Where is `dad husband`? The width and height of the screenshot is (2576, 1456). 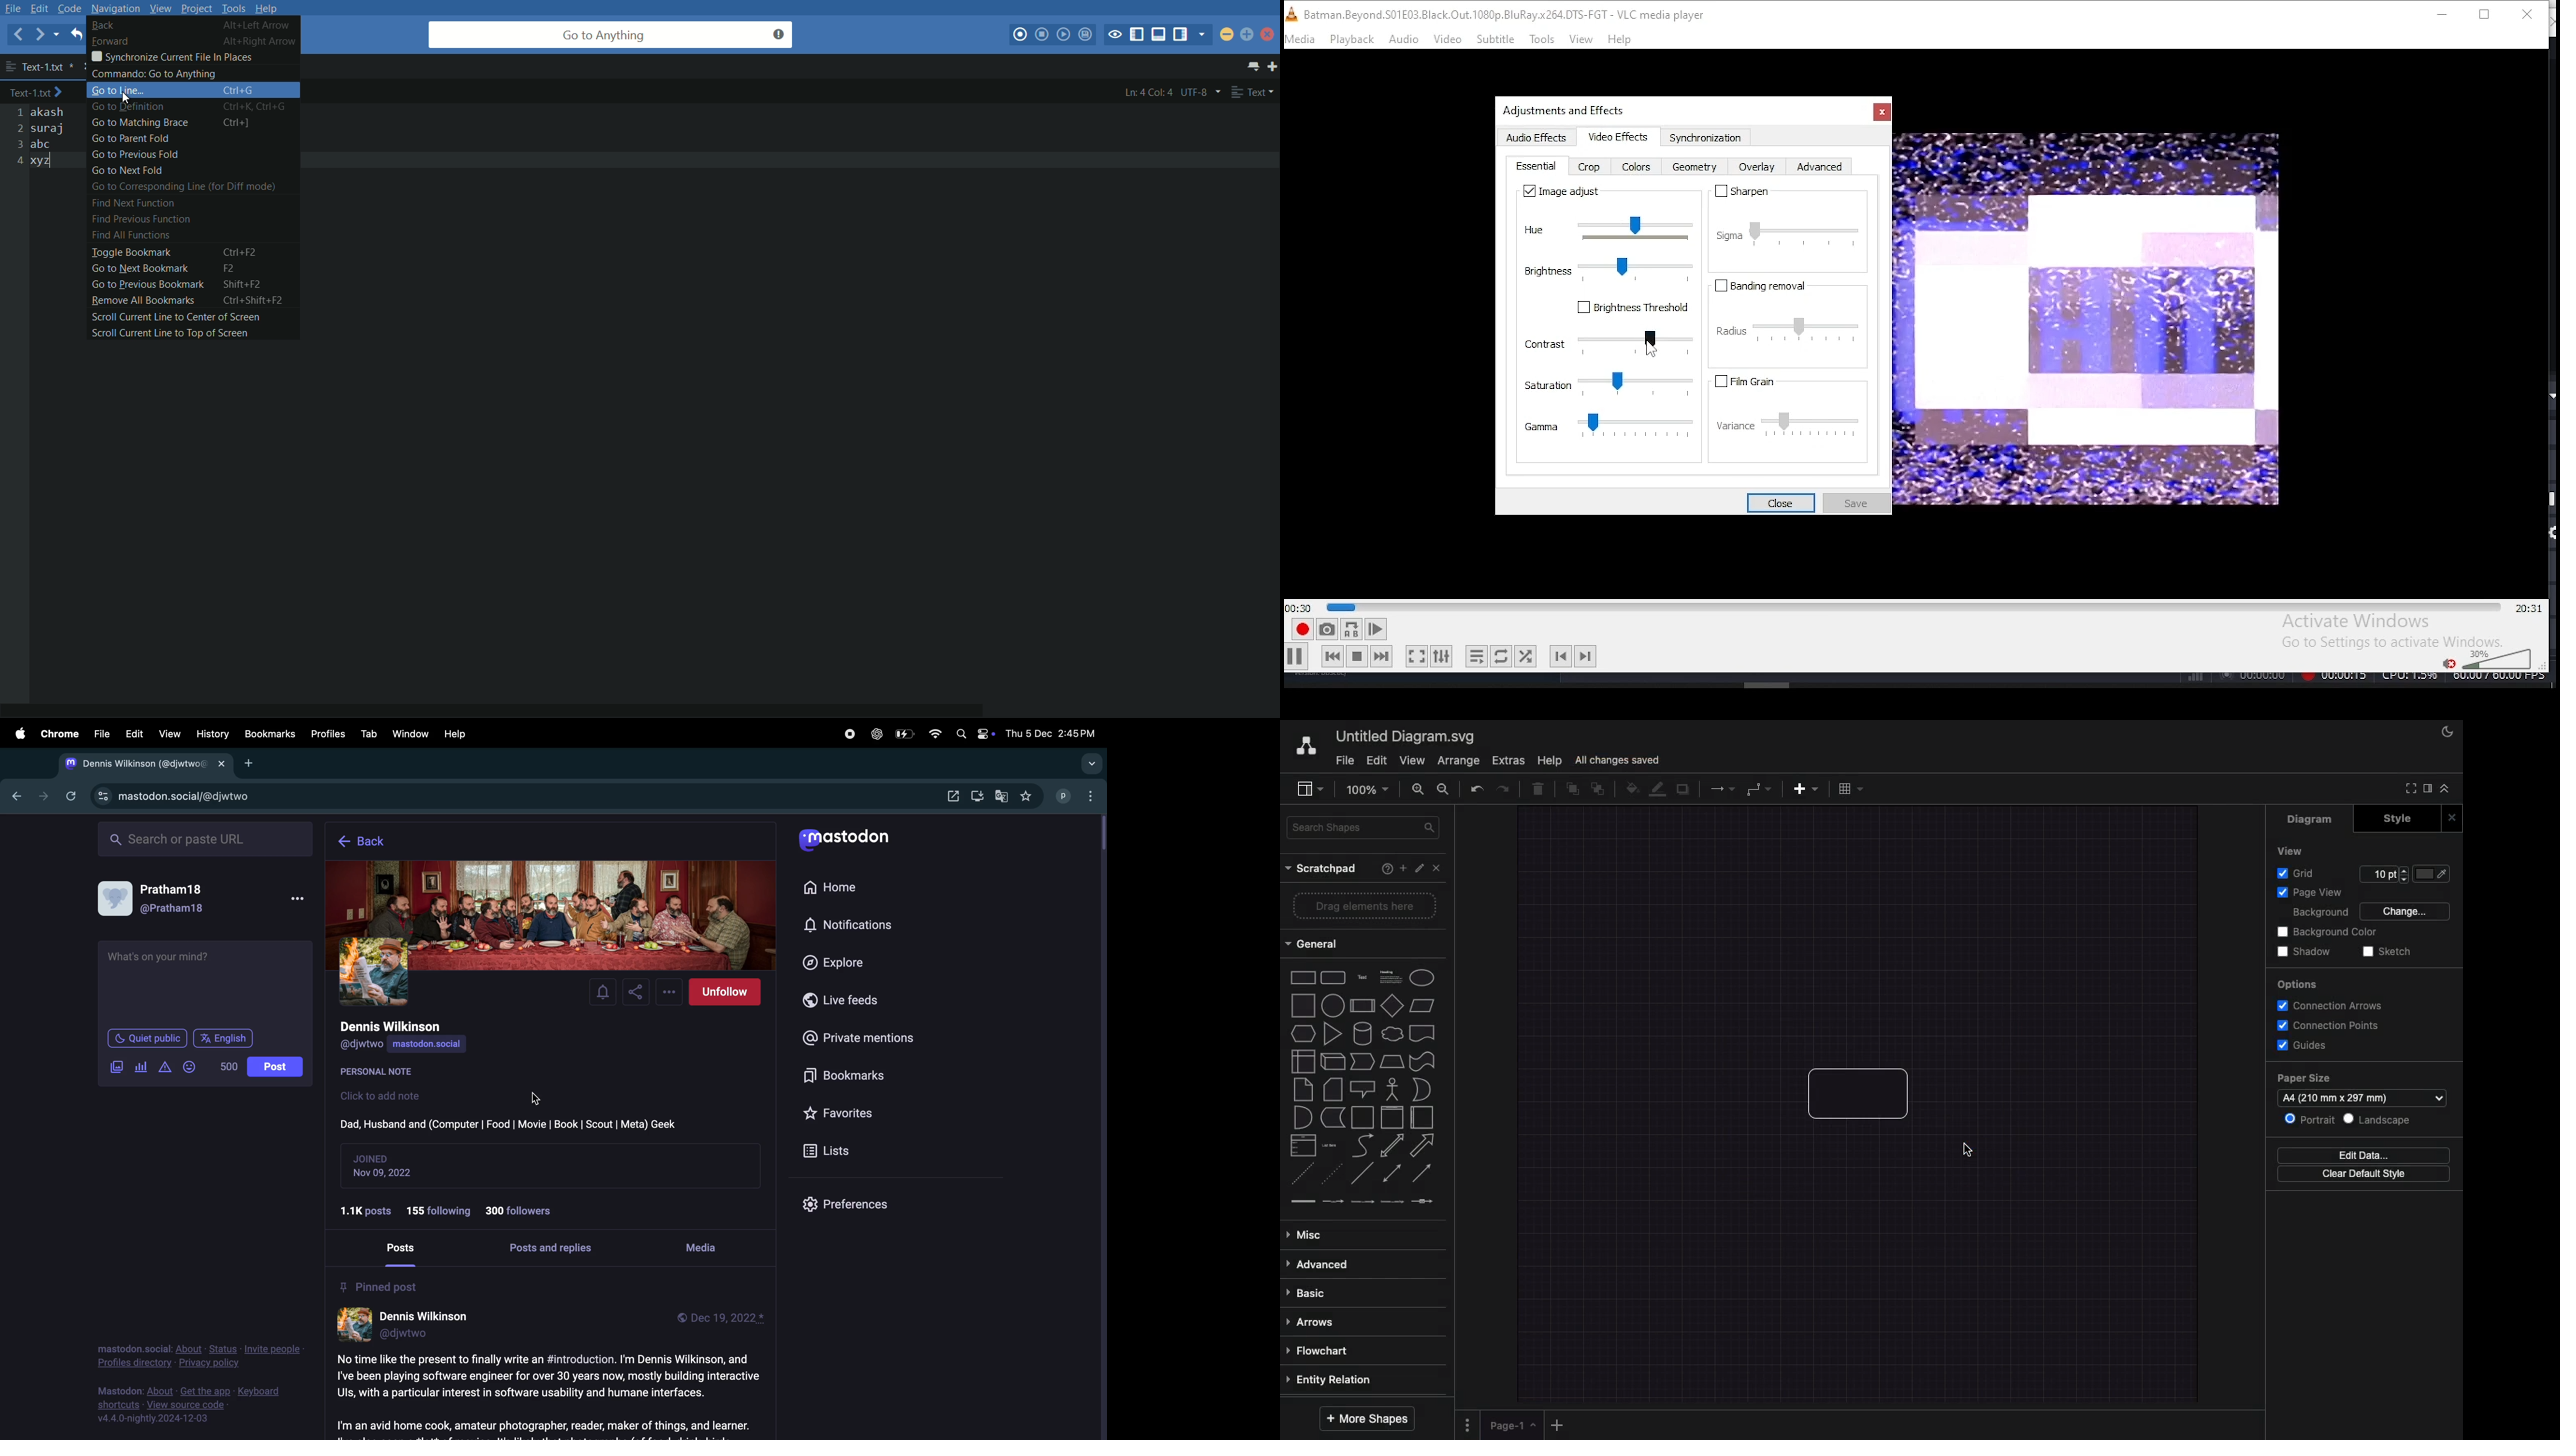 dad husband is located at coordinates (509, 1123).